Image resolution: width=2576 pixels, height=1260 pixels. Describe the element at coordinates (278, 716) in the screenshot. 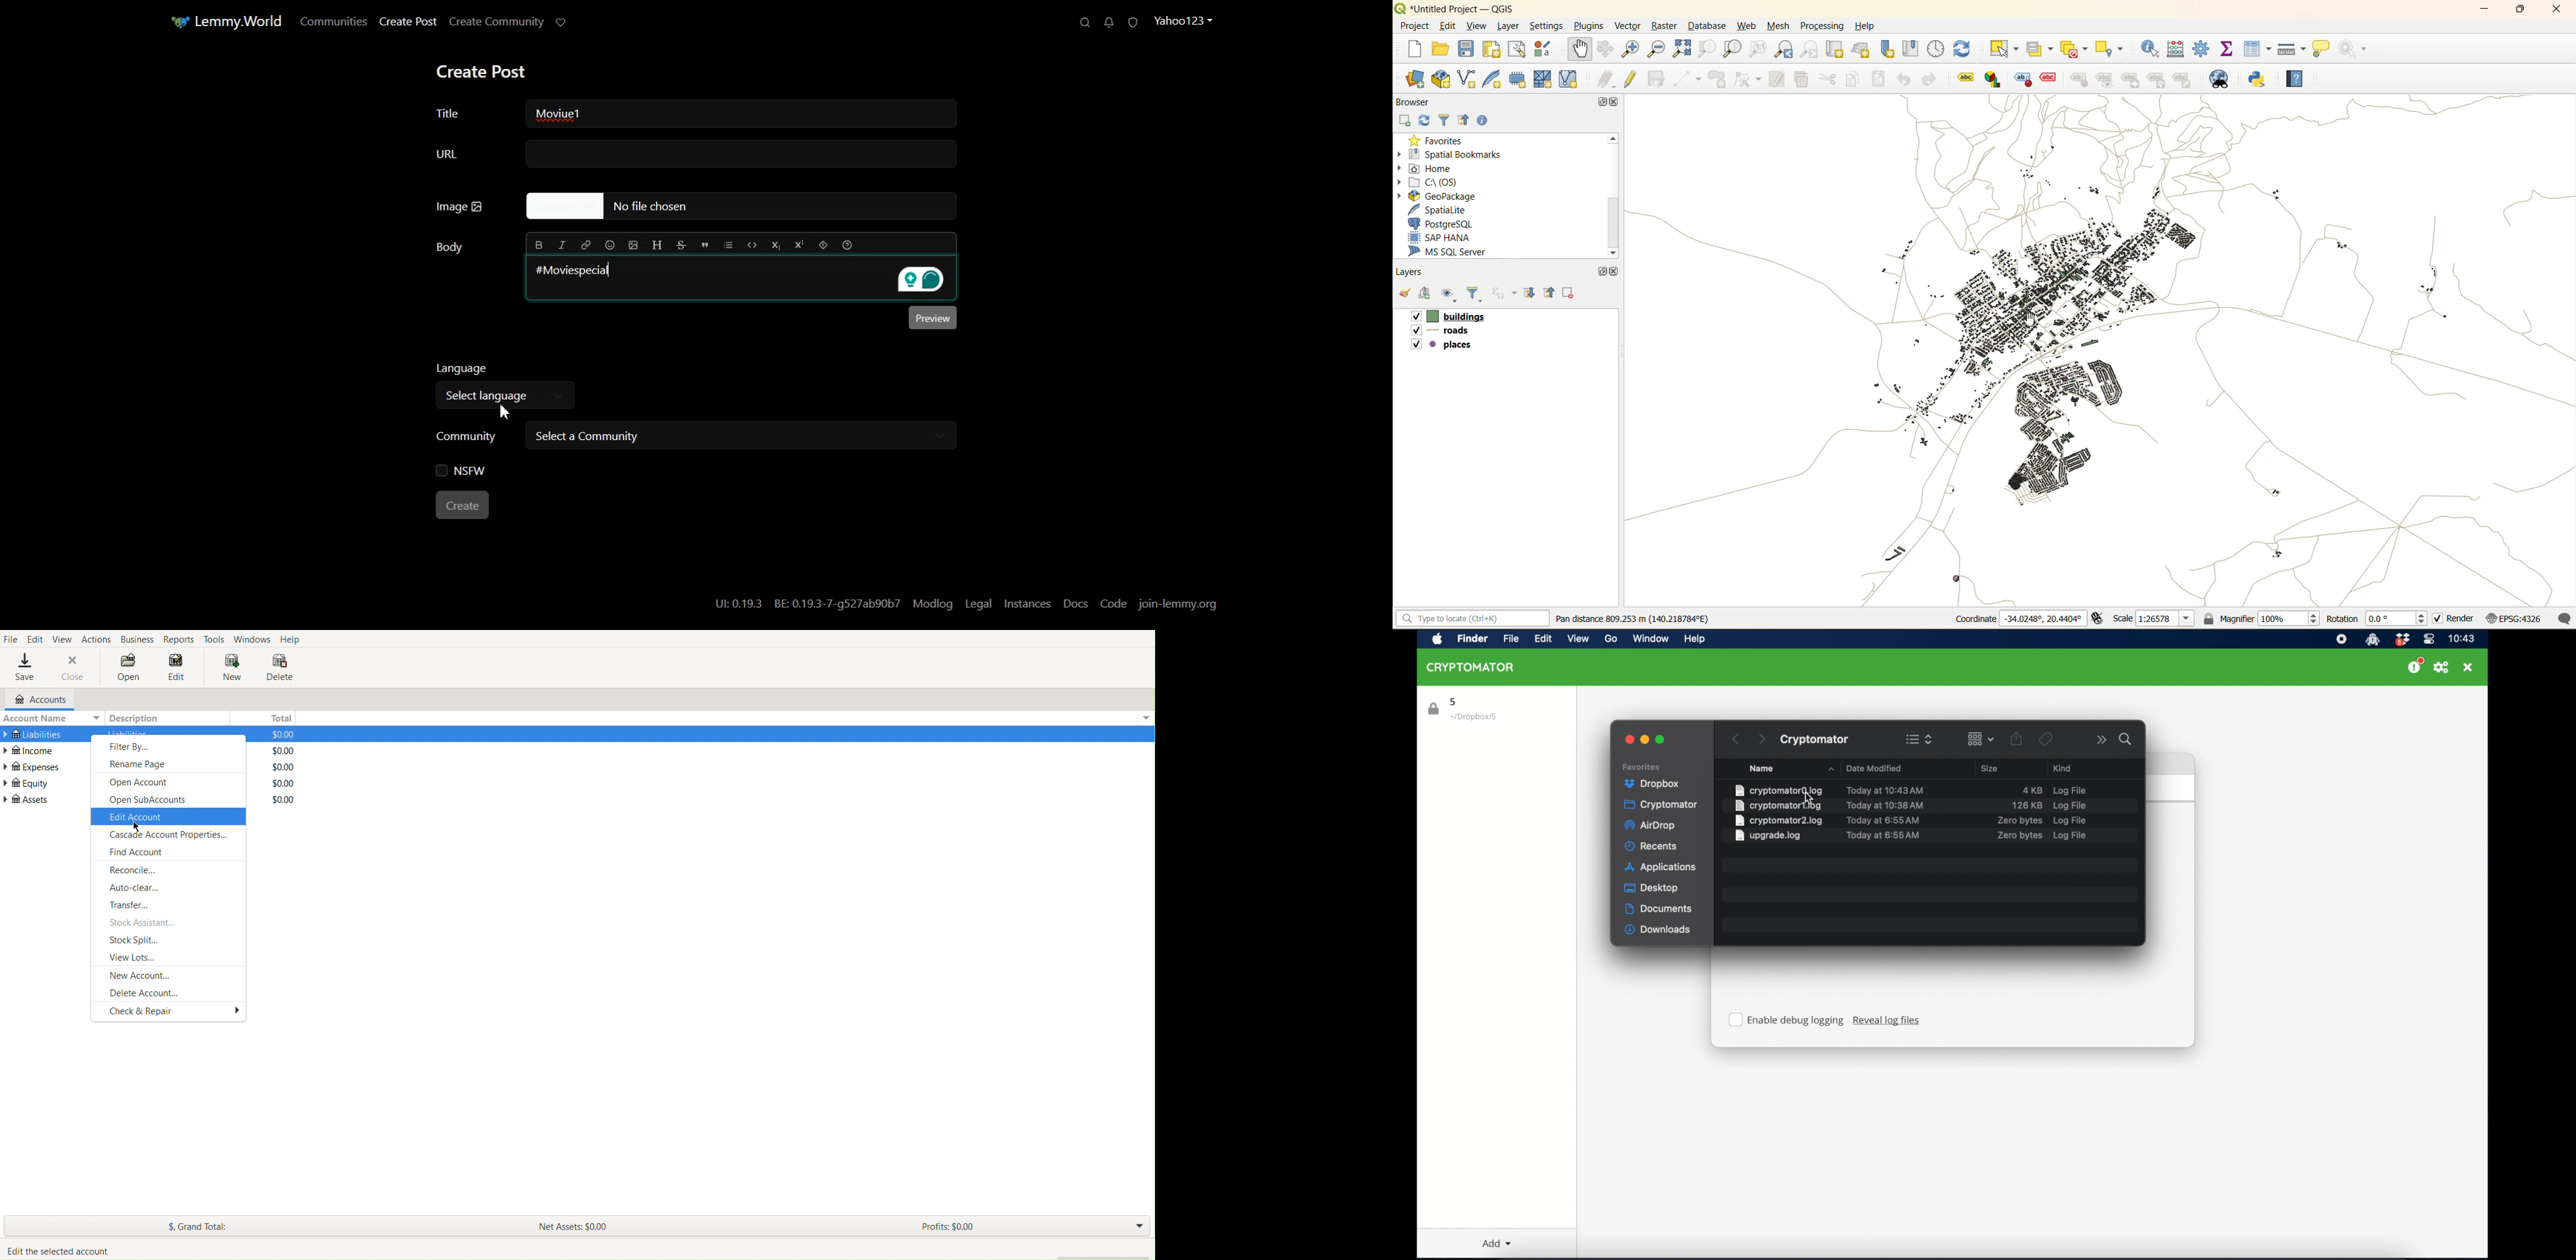

I see `Total` at that location.